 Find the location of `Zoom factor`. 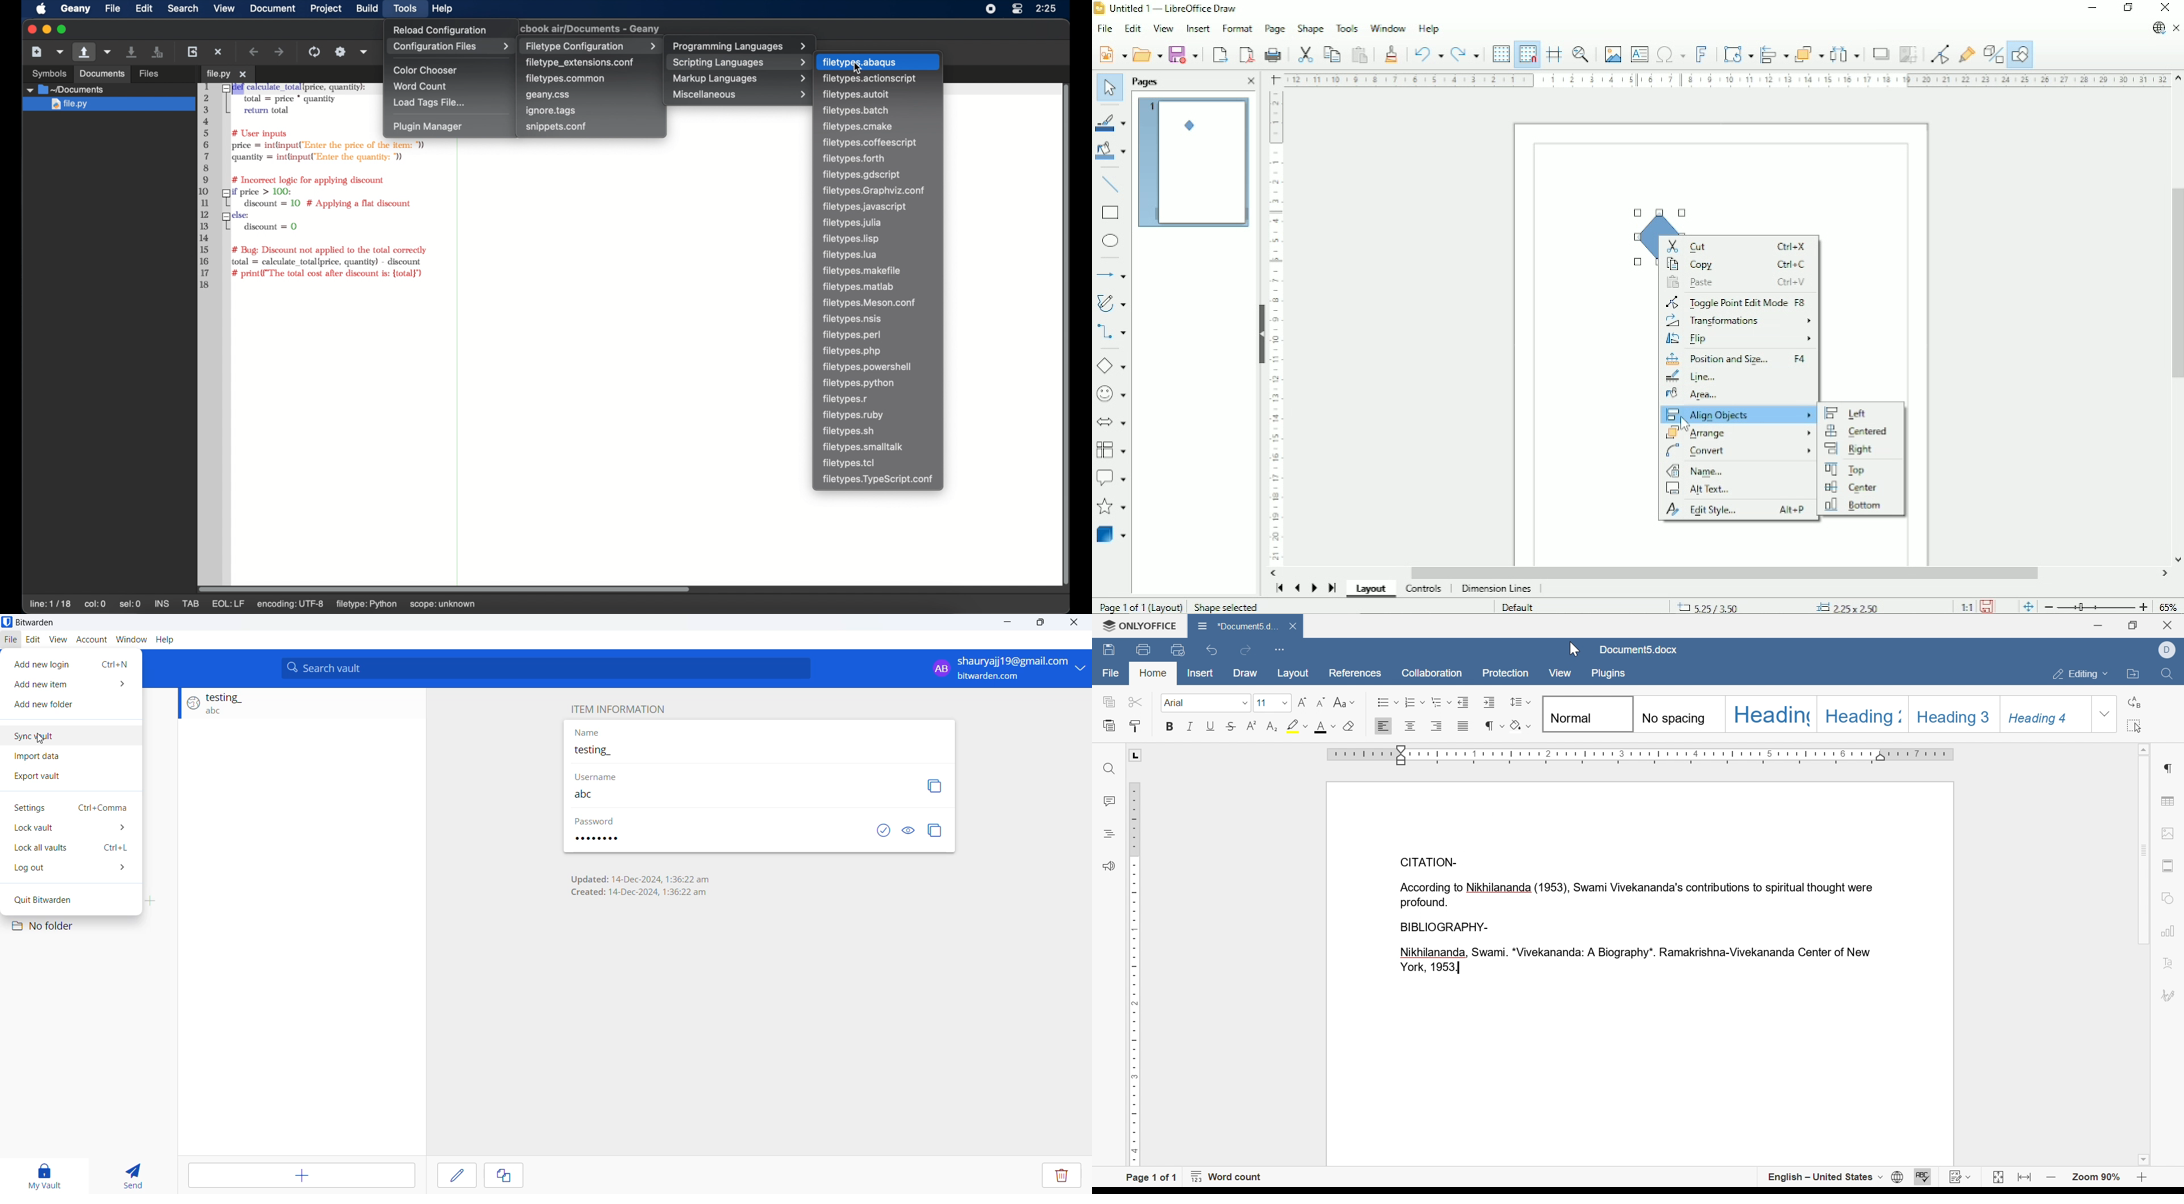

Zoom factor is located at coordinates (2168, 604).